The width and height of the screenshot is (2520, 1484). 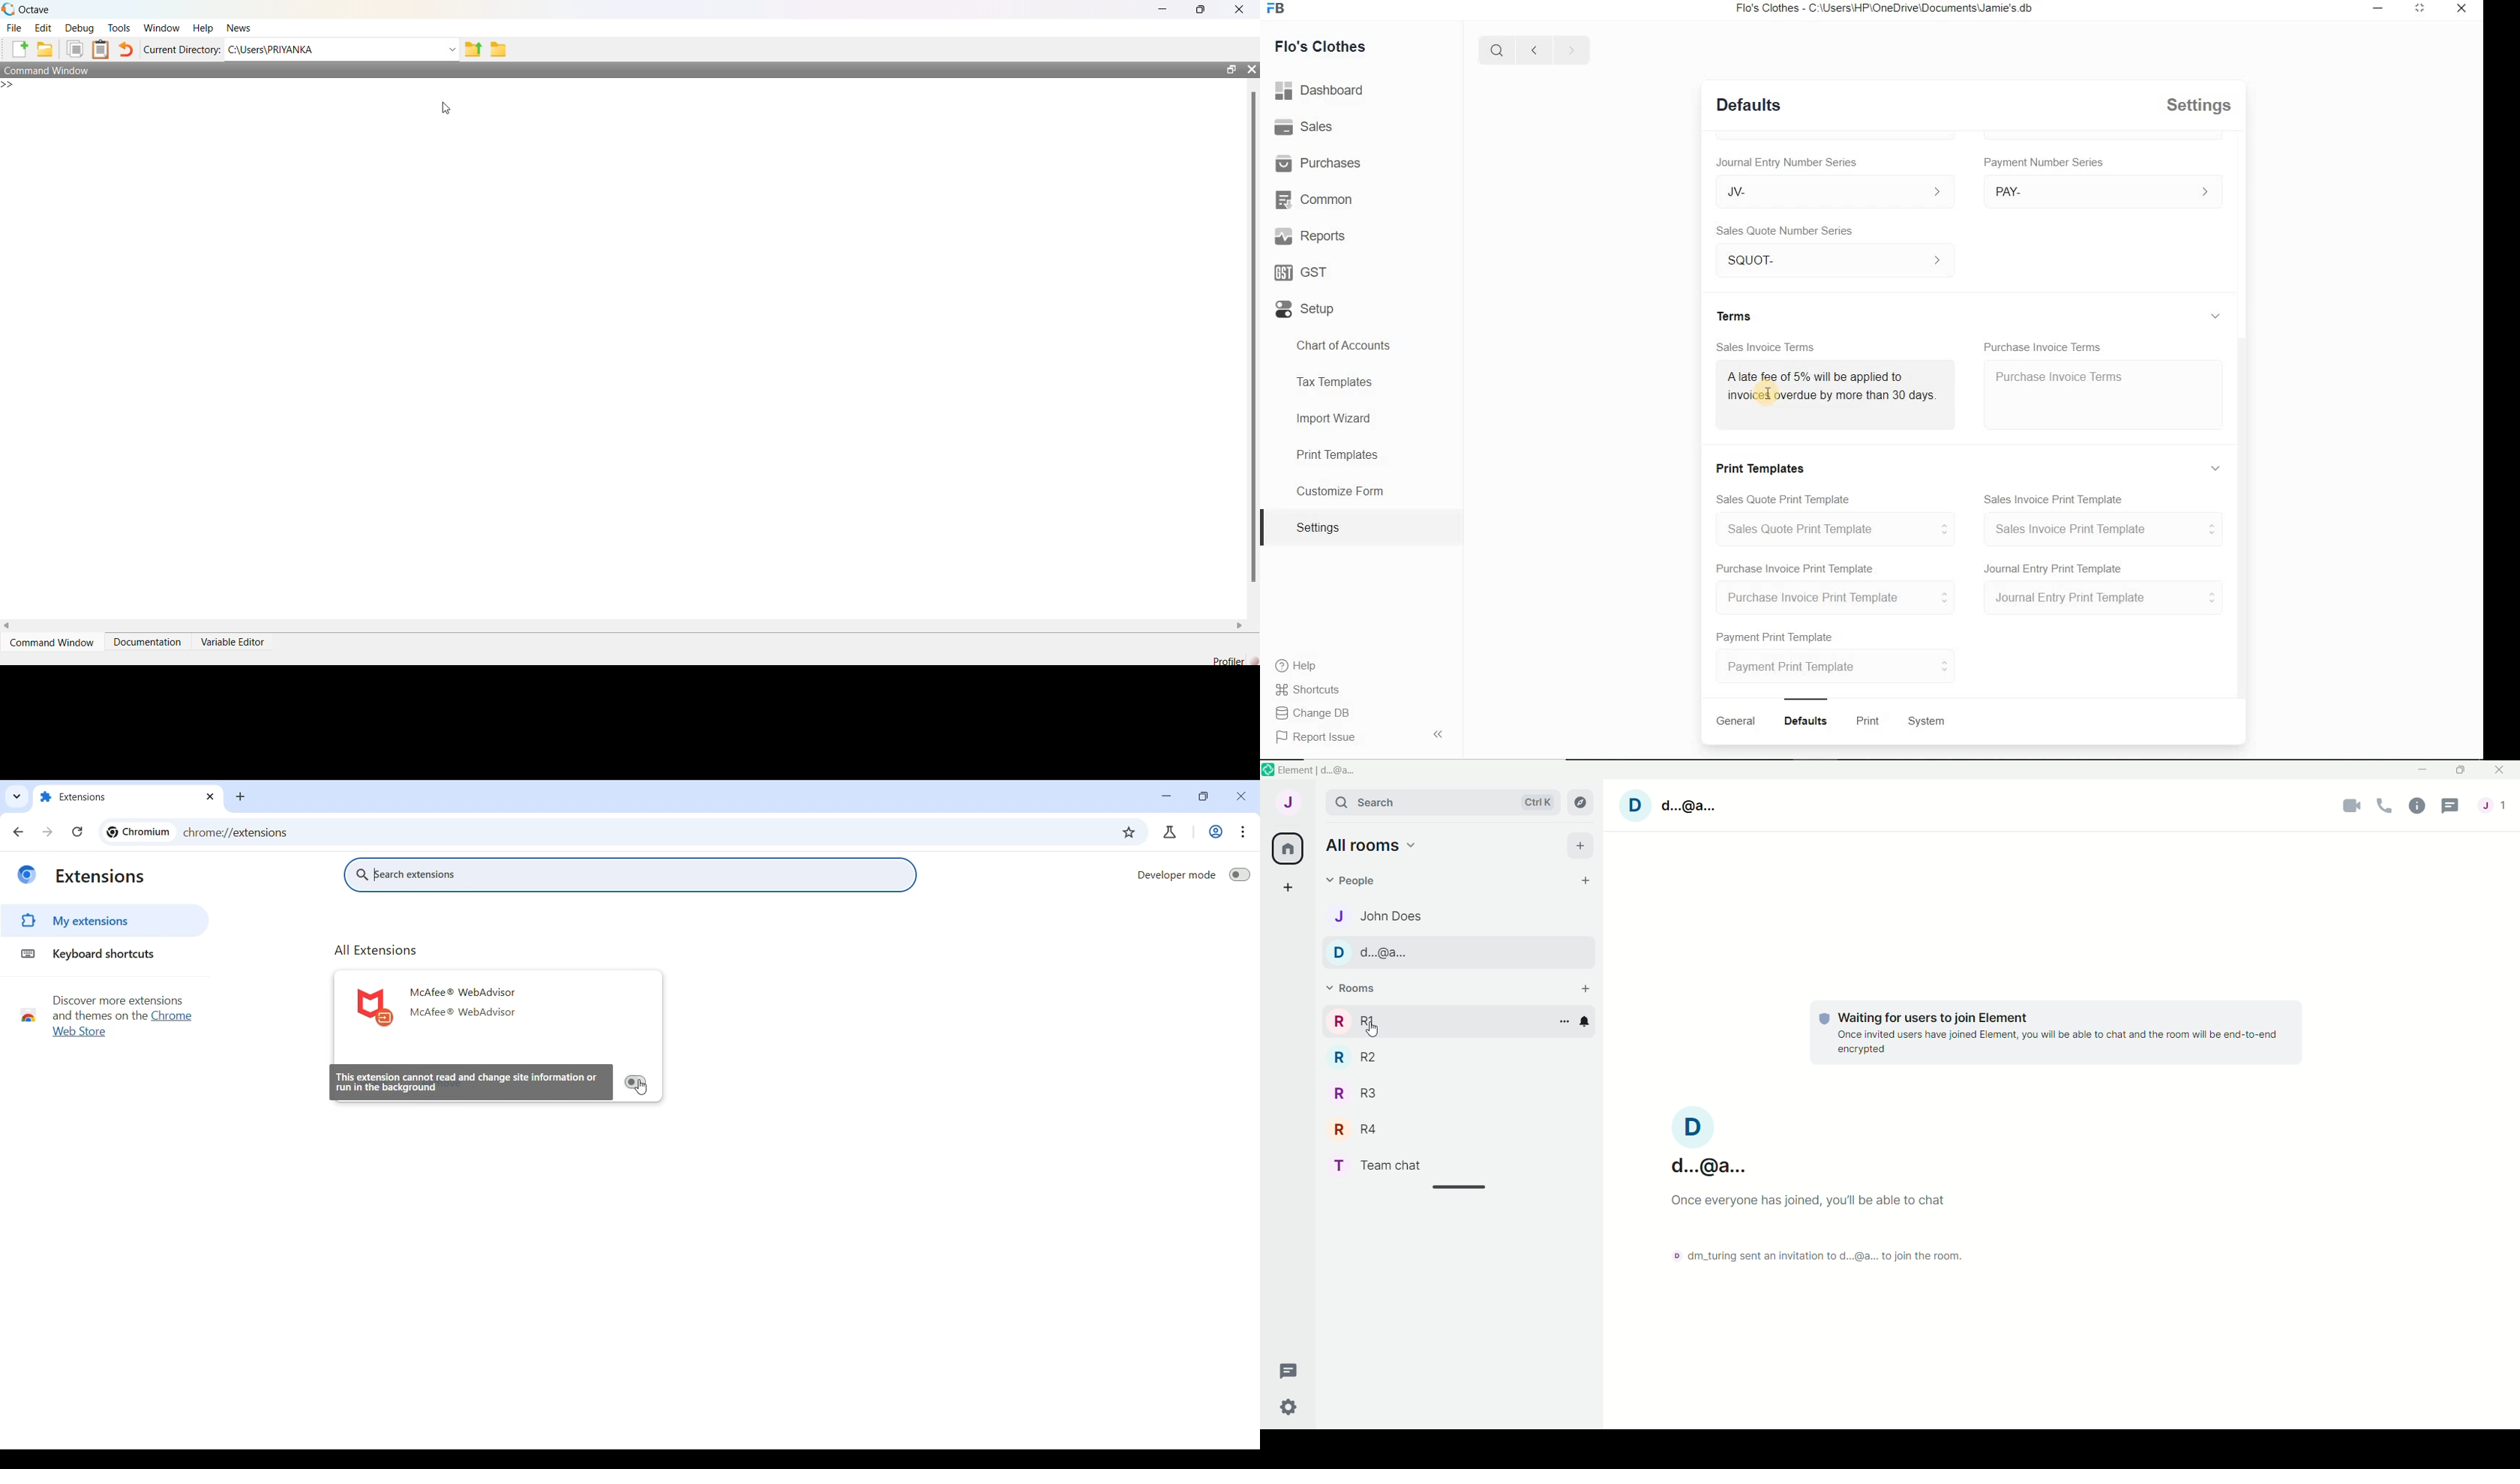 I want to click on Arrow, so click(x=1441, y=733).